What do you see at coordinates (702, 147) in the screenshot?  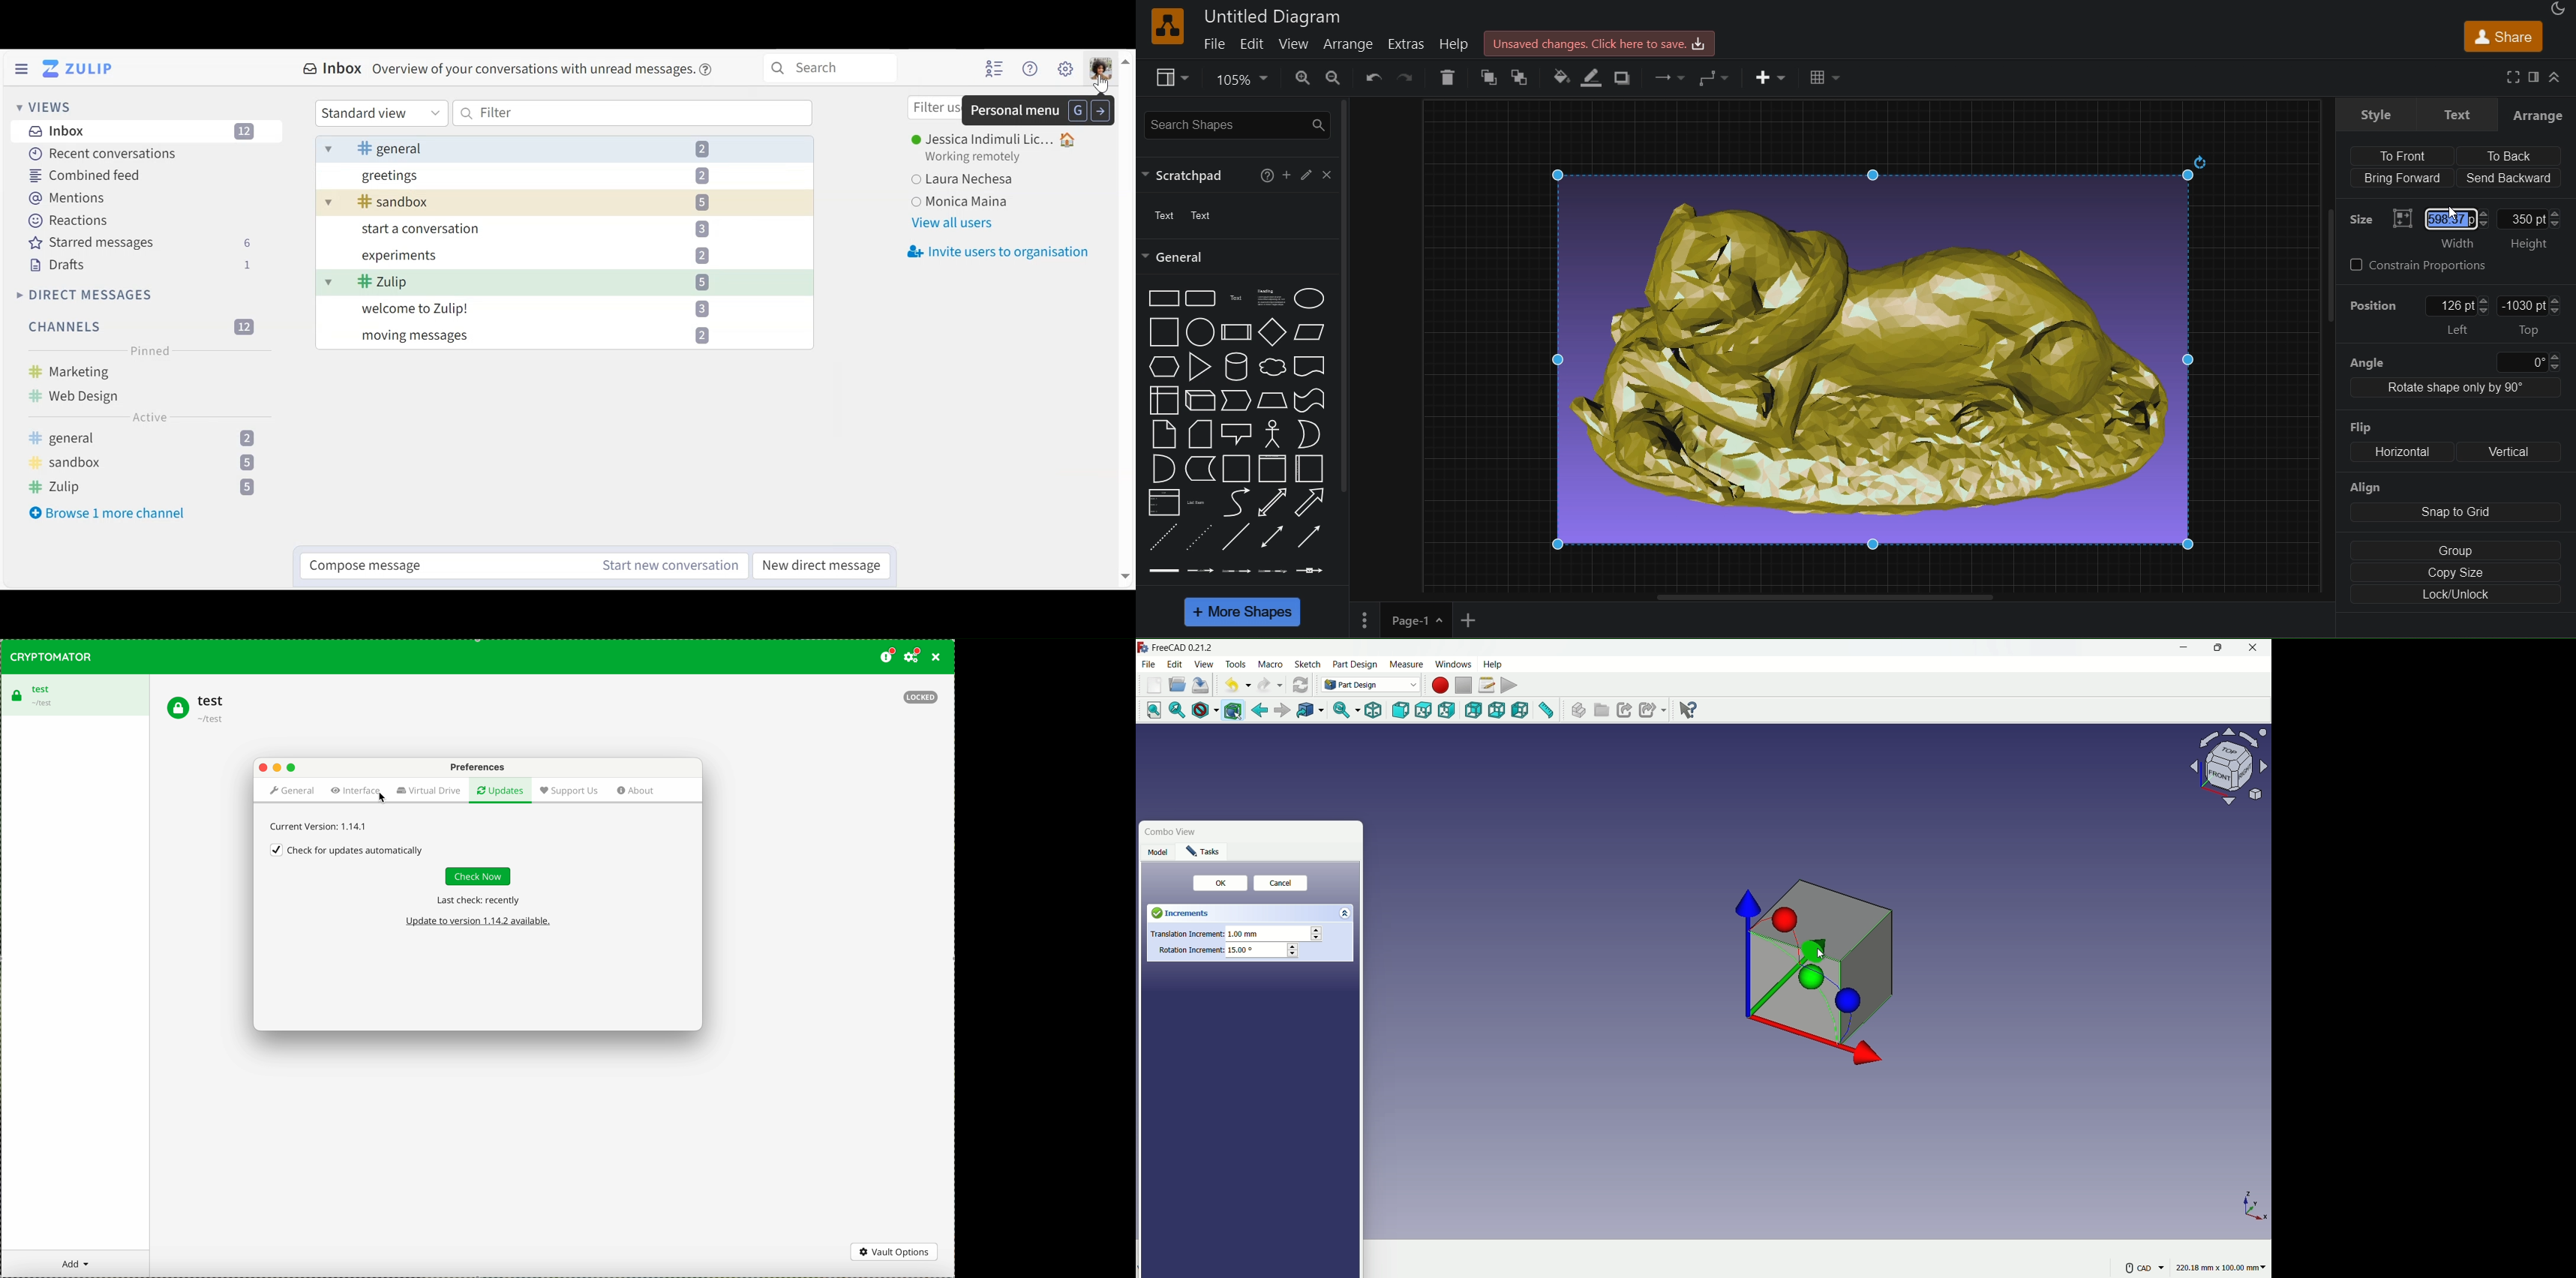 I see `2` at bounding box center [702, 147].